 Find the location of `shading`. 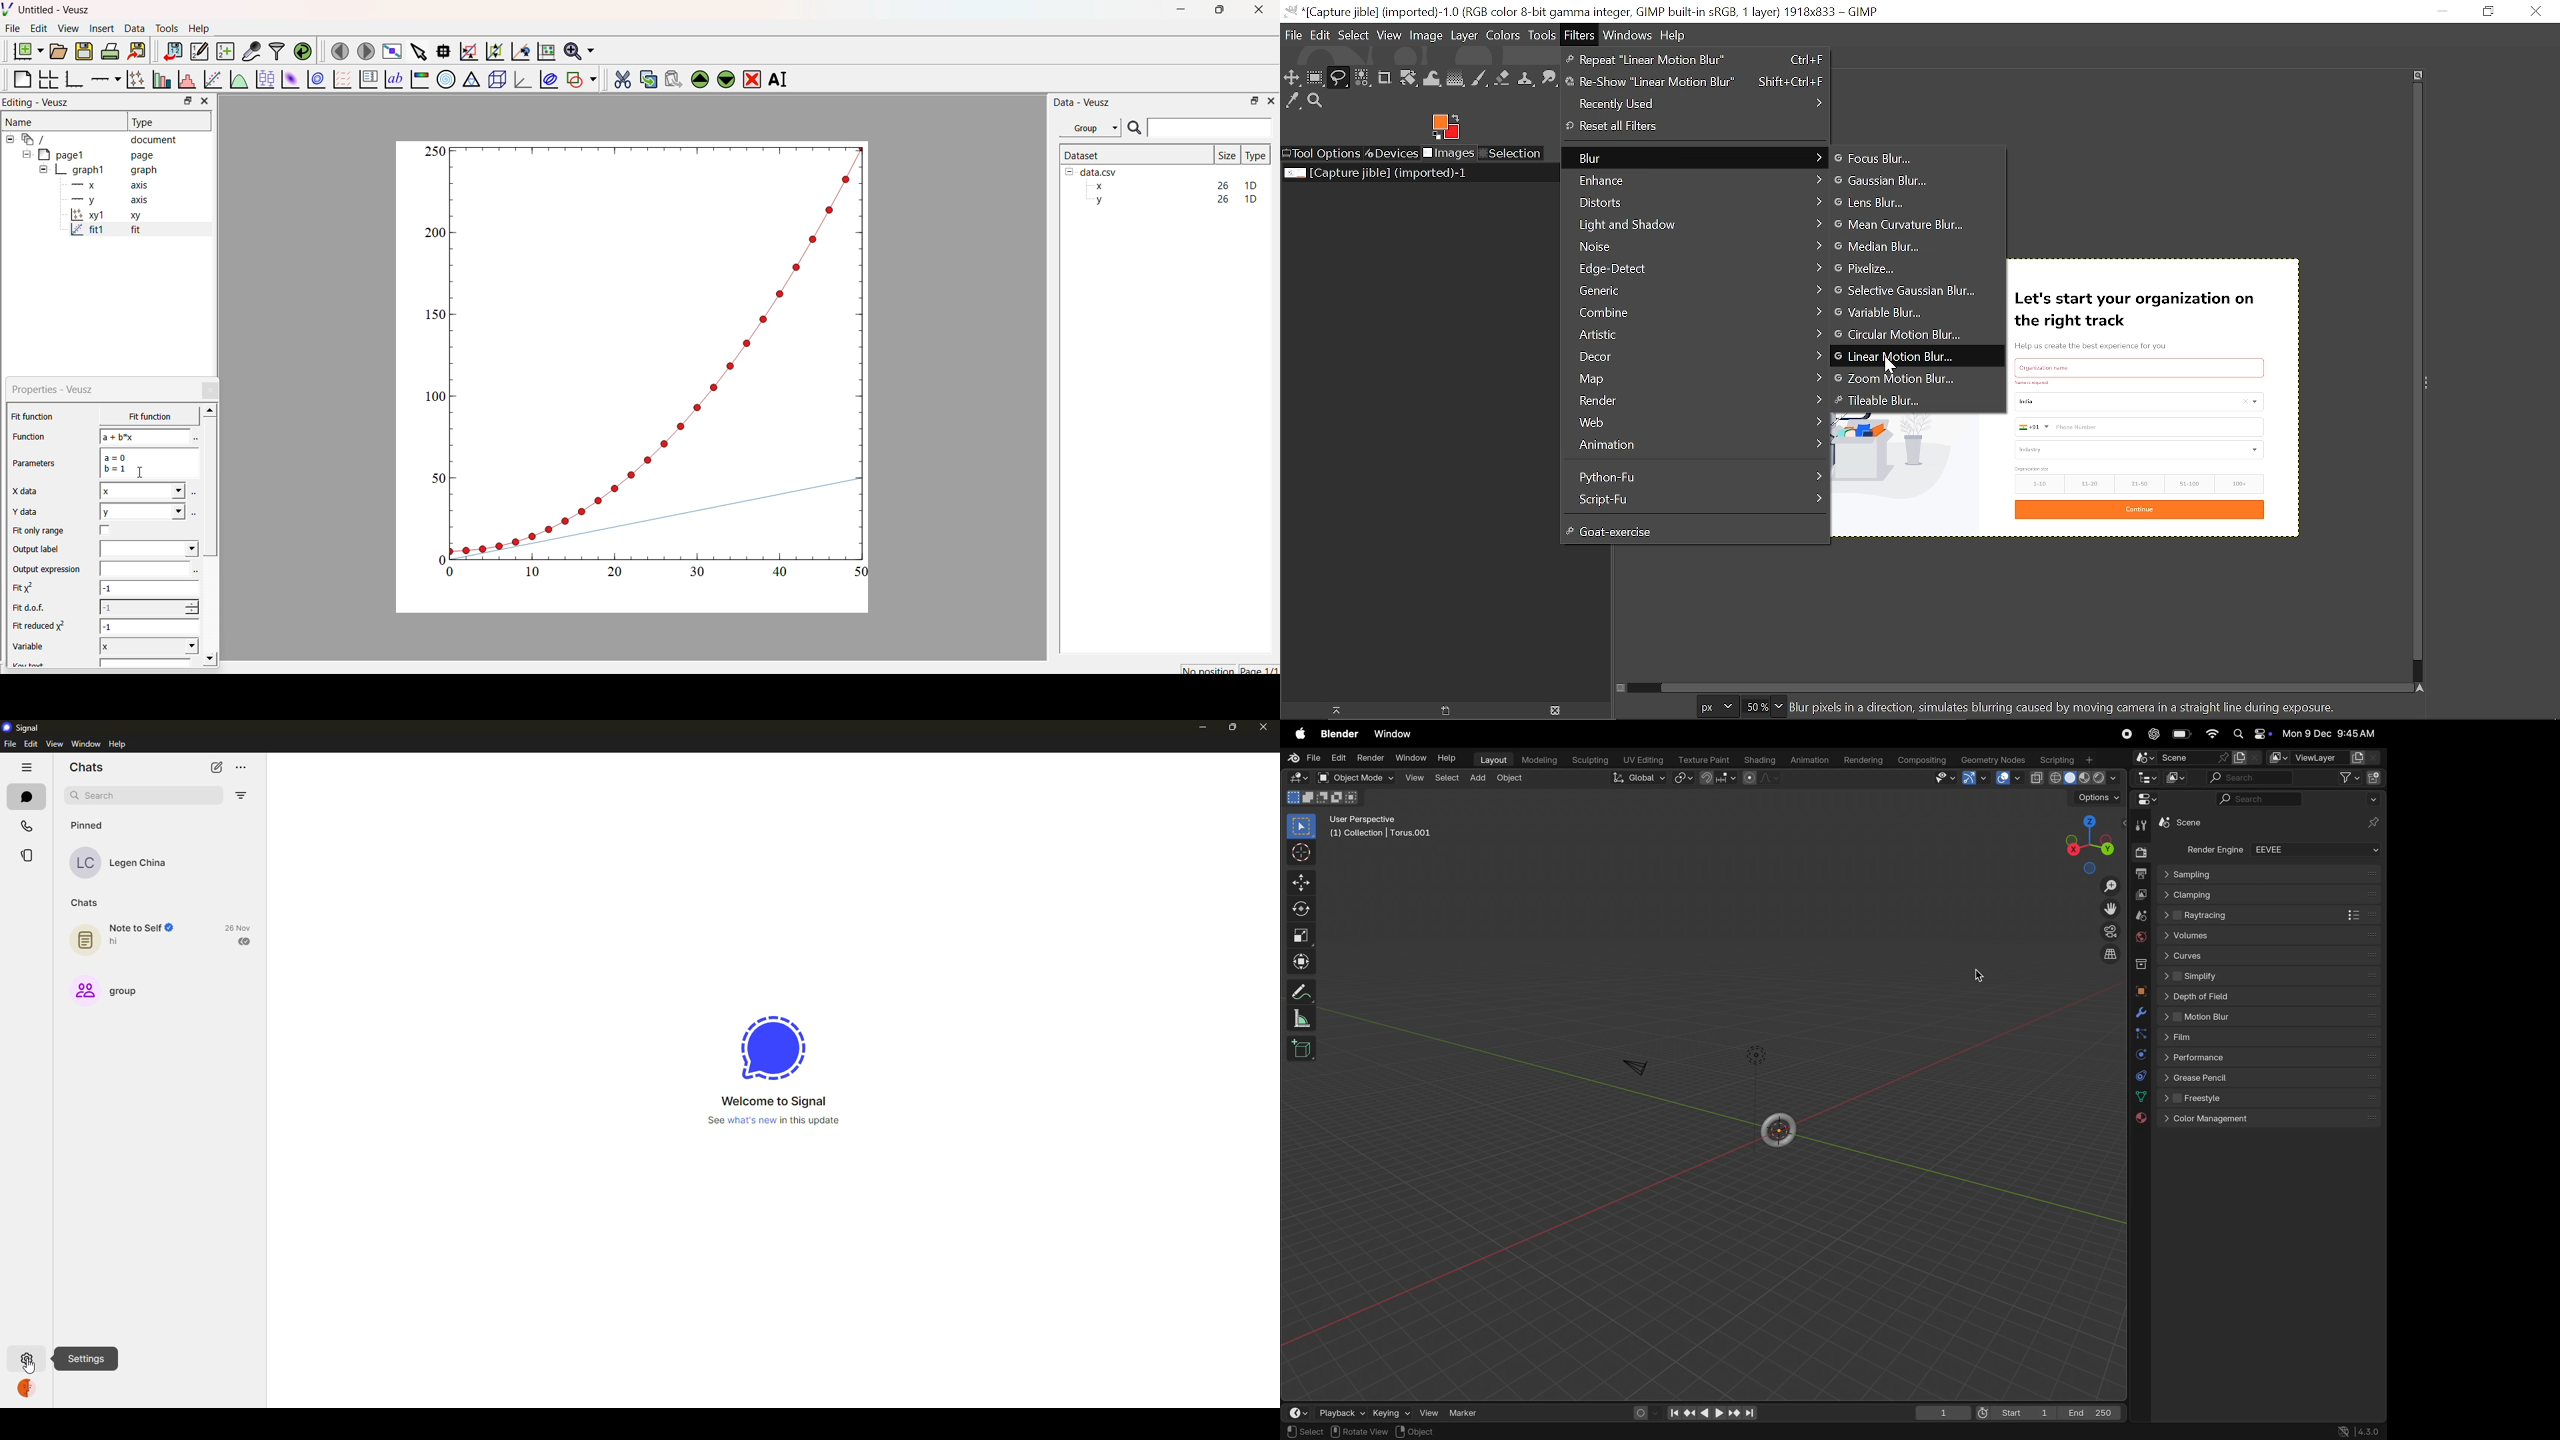

shading is located at coordinates (2075, 778).